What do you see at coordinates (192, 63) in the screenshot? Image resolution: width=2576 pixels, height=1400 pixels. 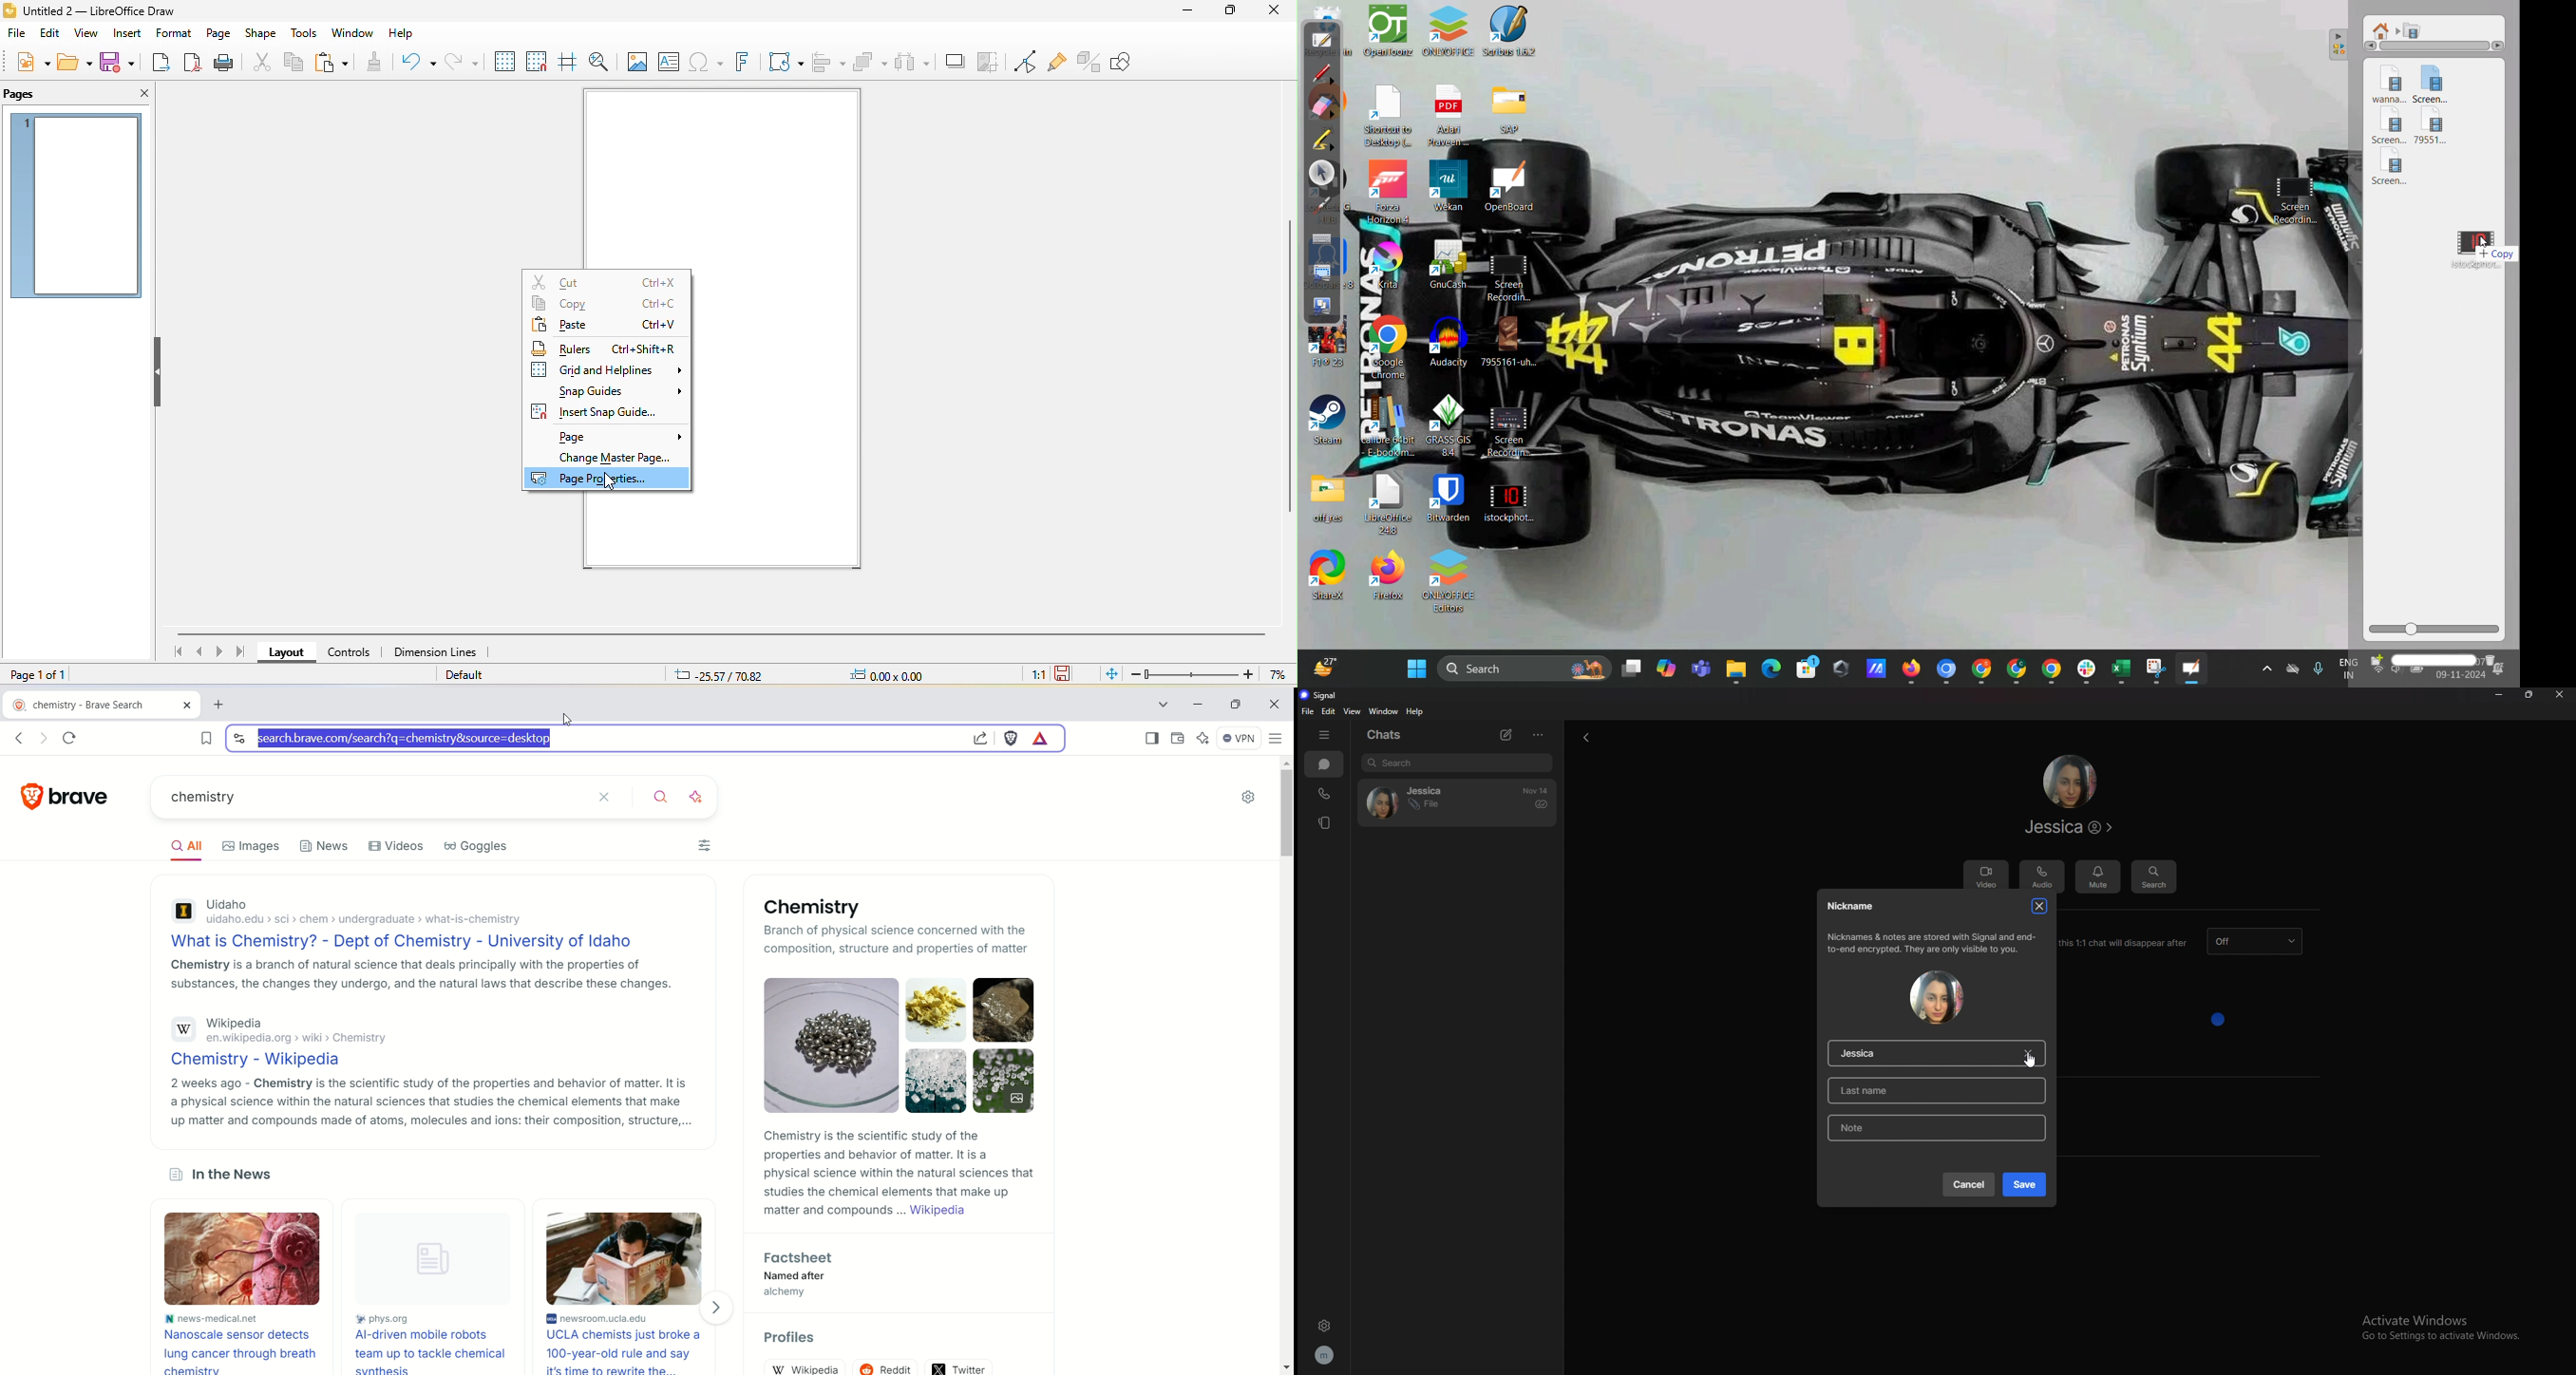 I see `export directly as pdf` at bounding box center [192, 63].